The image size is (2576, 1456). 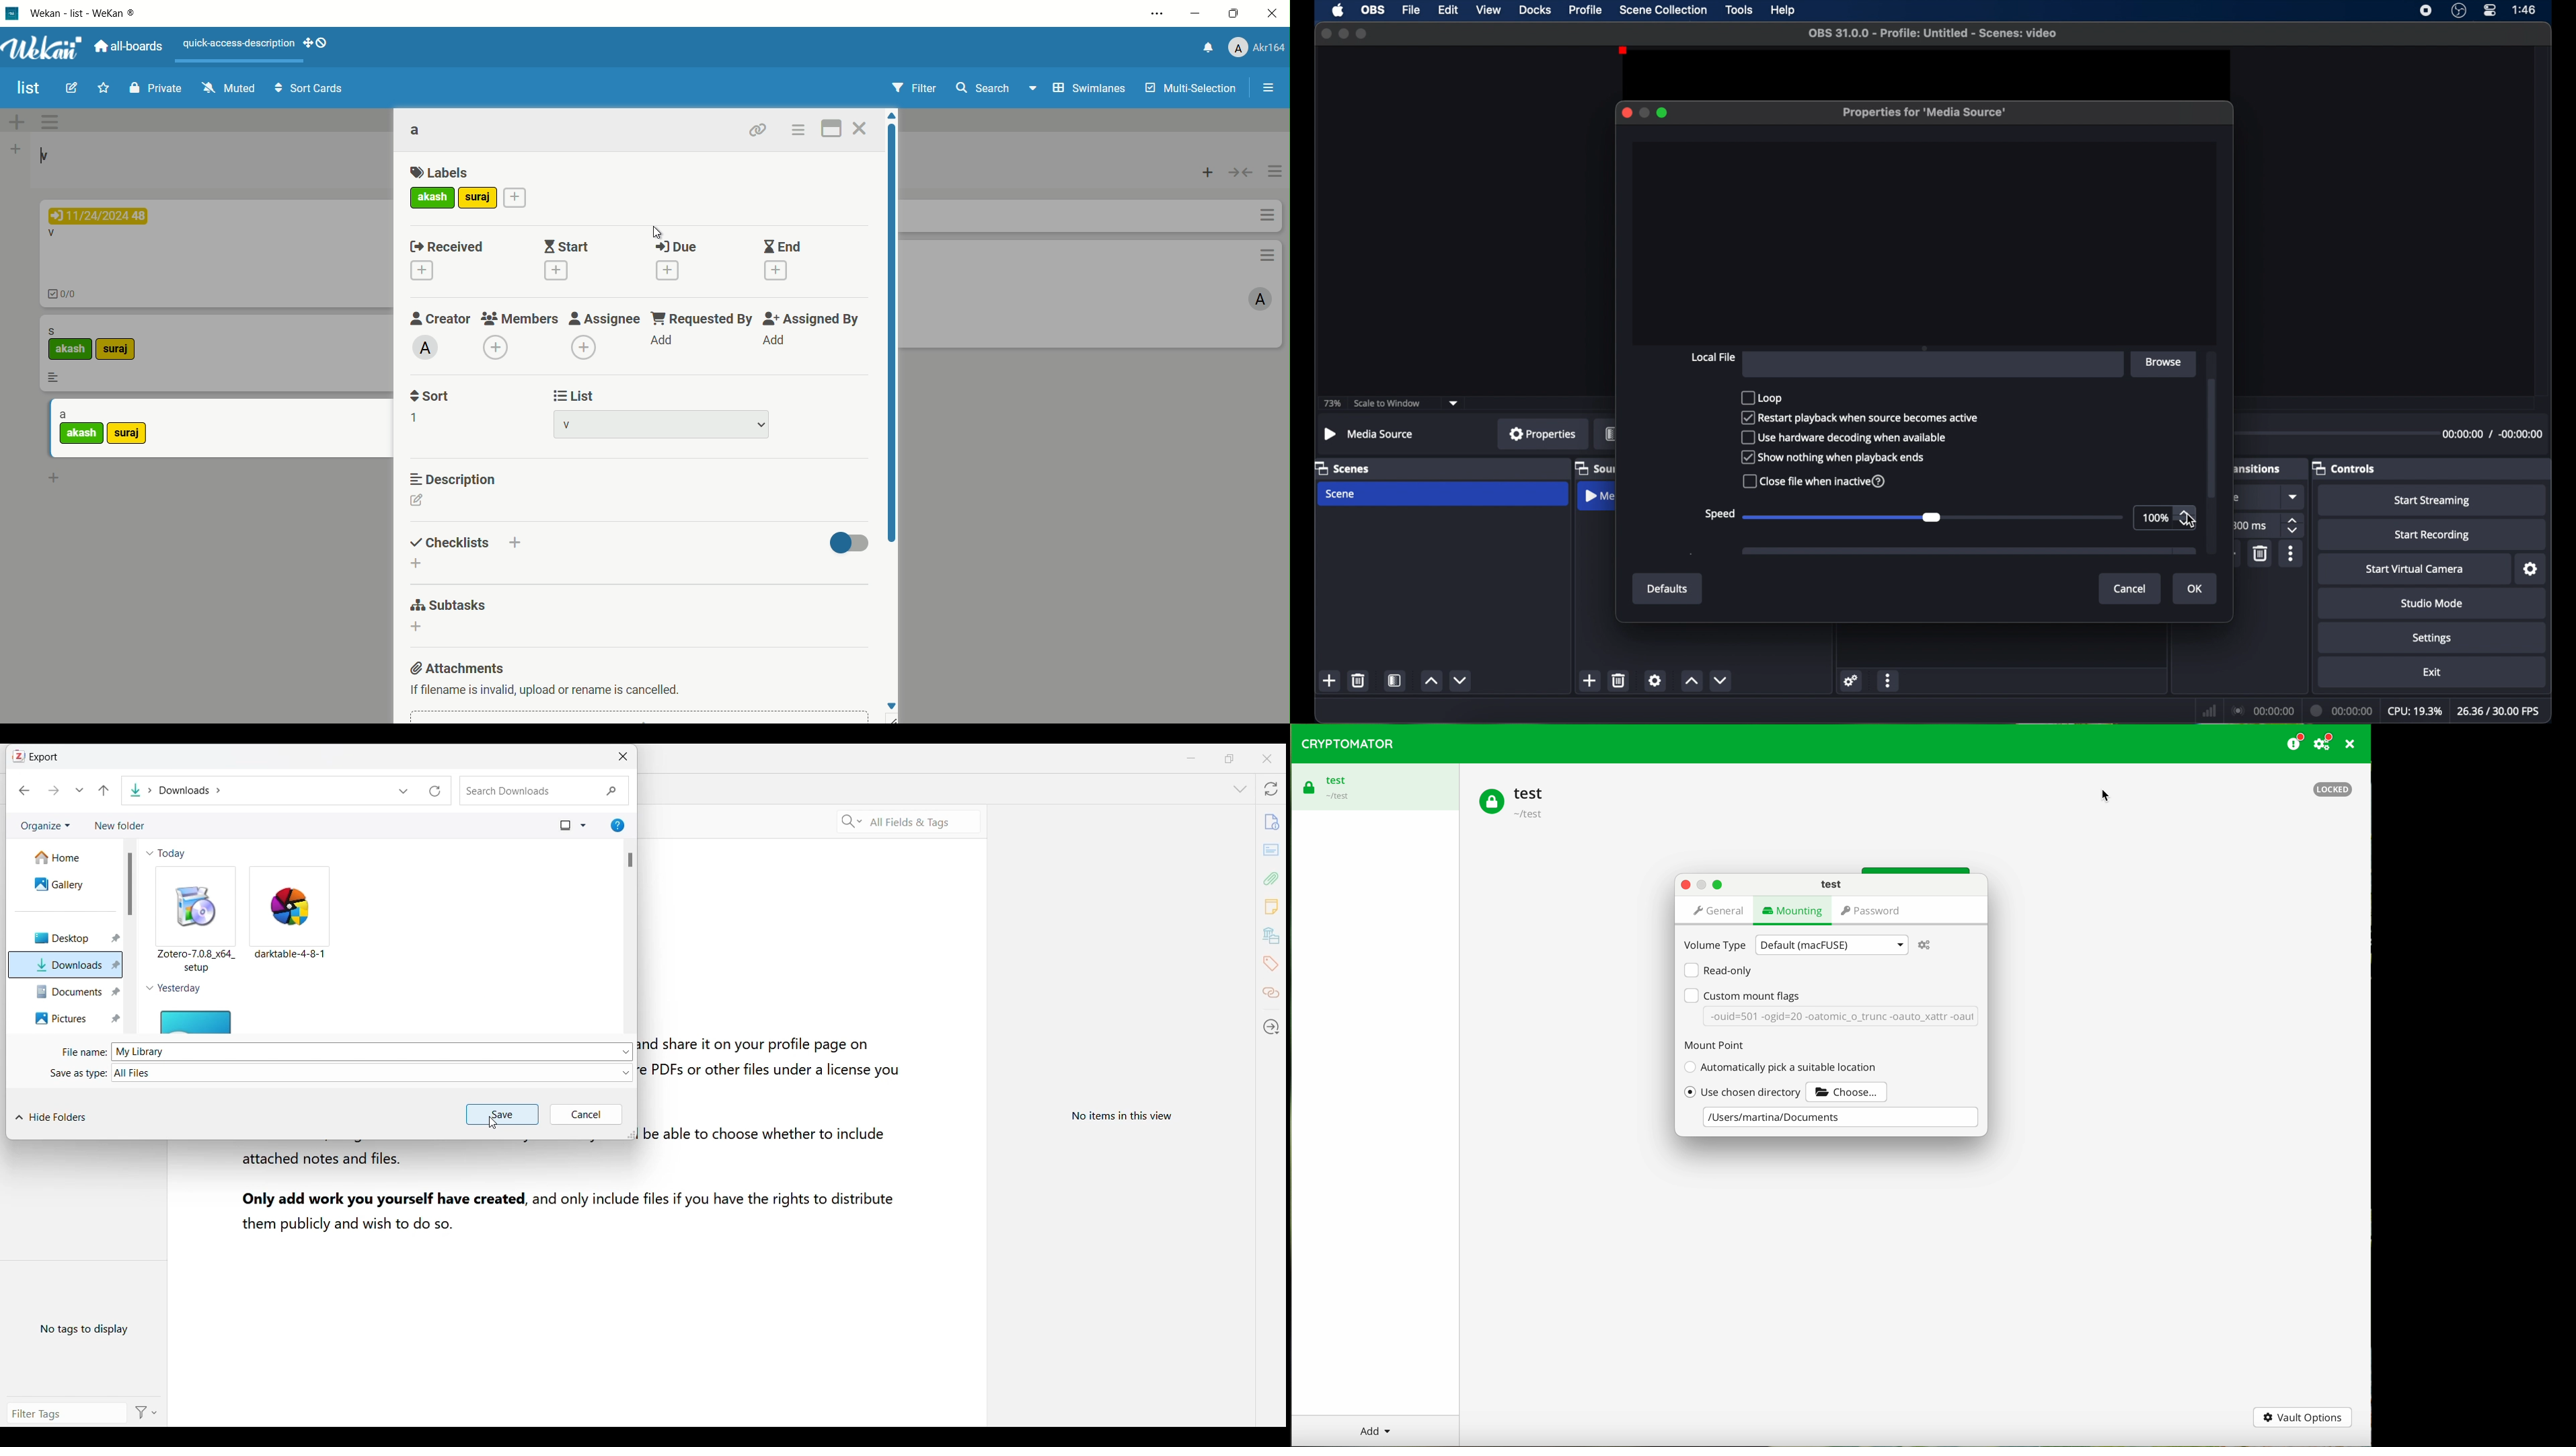 I want to click on custom mount flags, so click(x=1742, y=995).